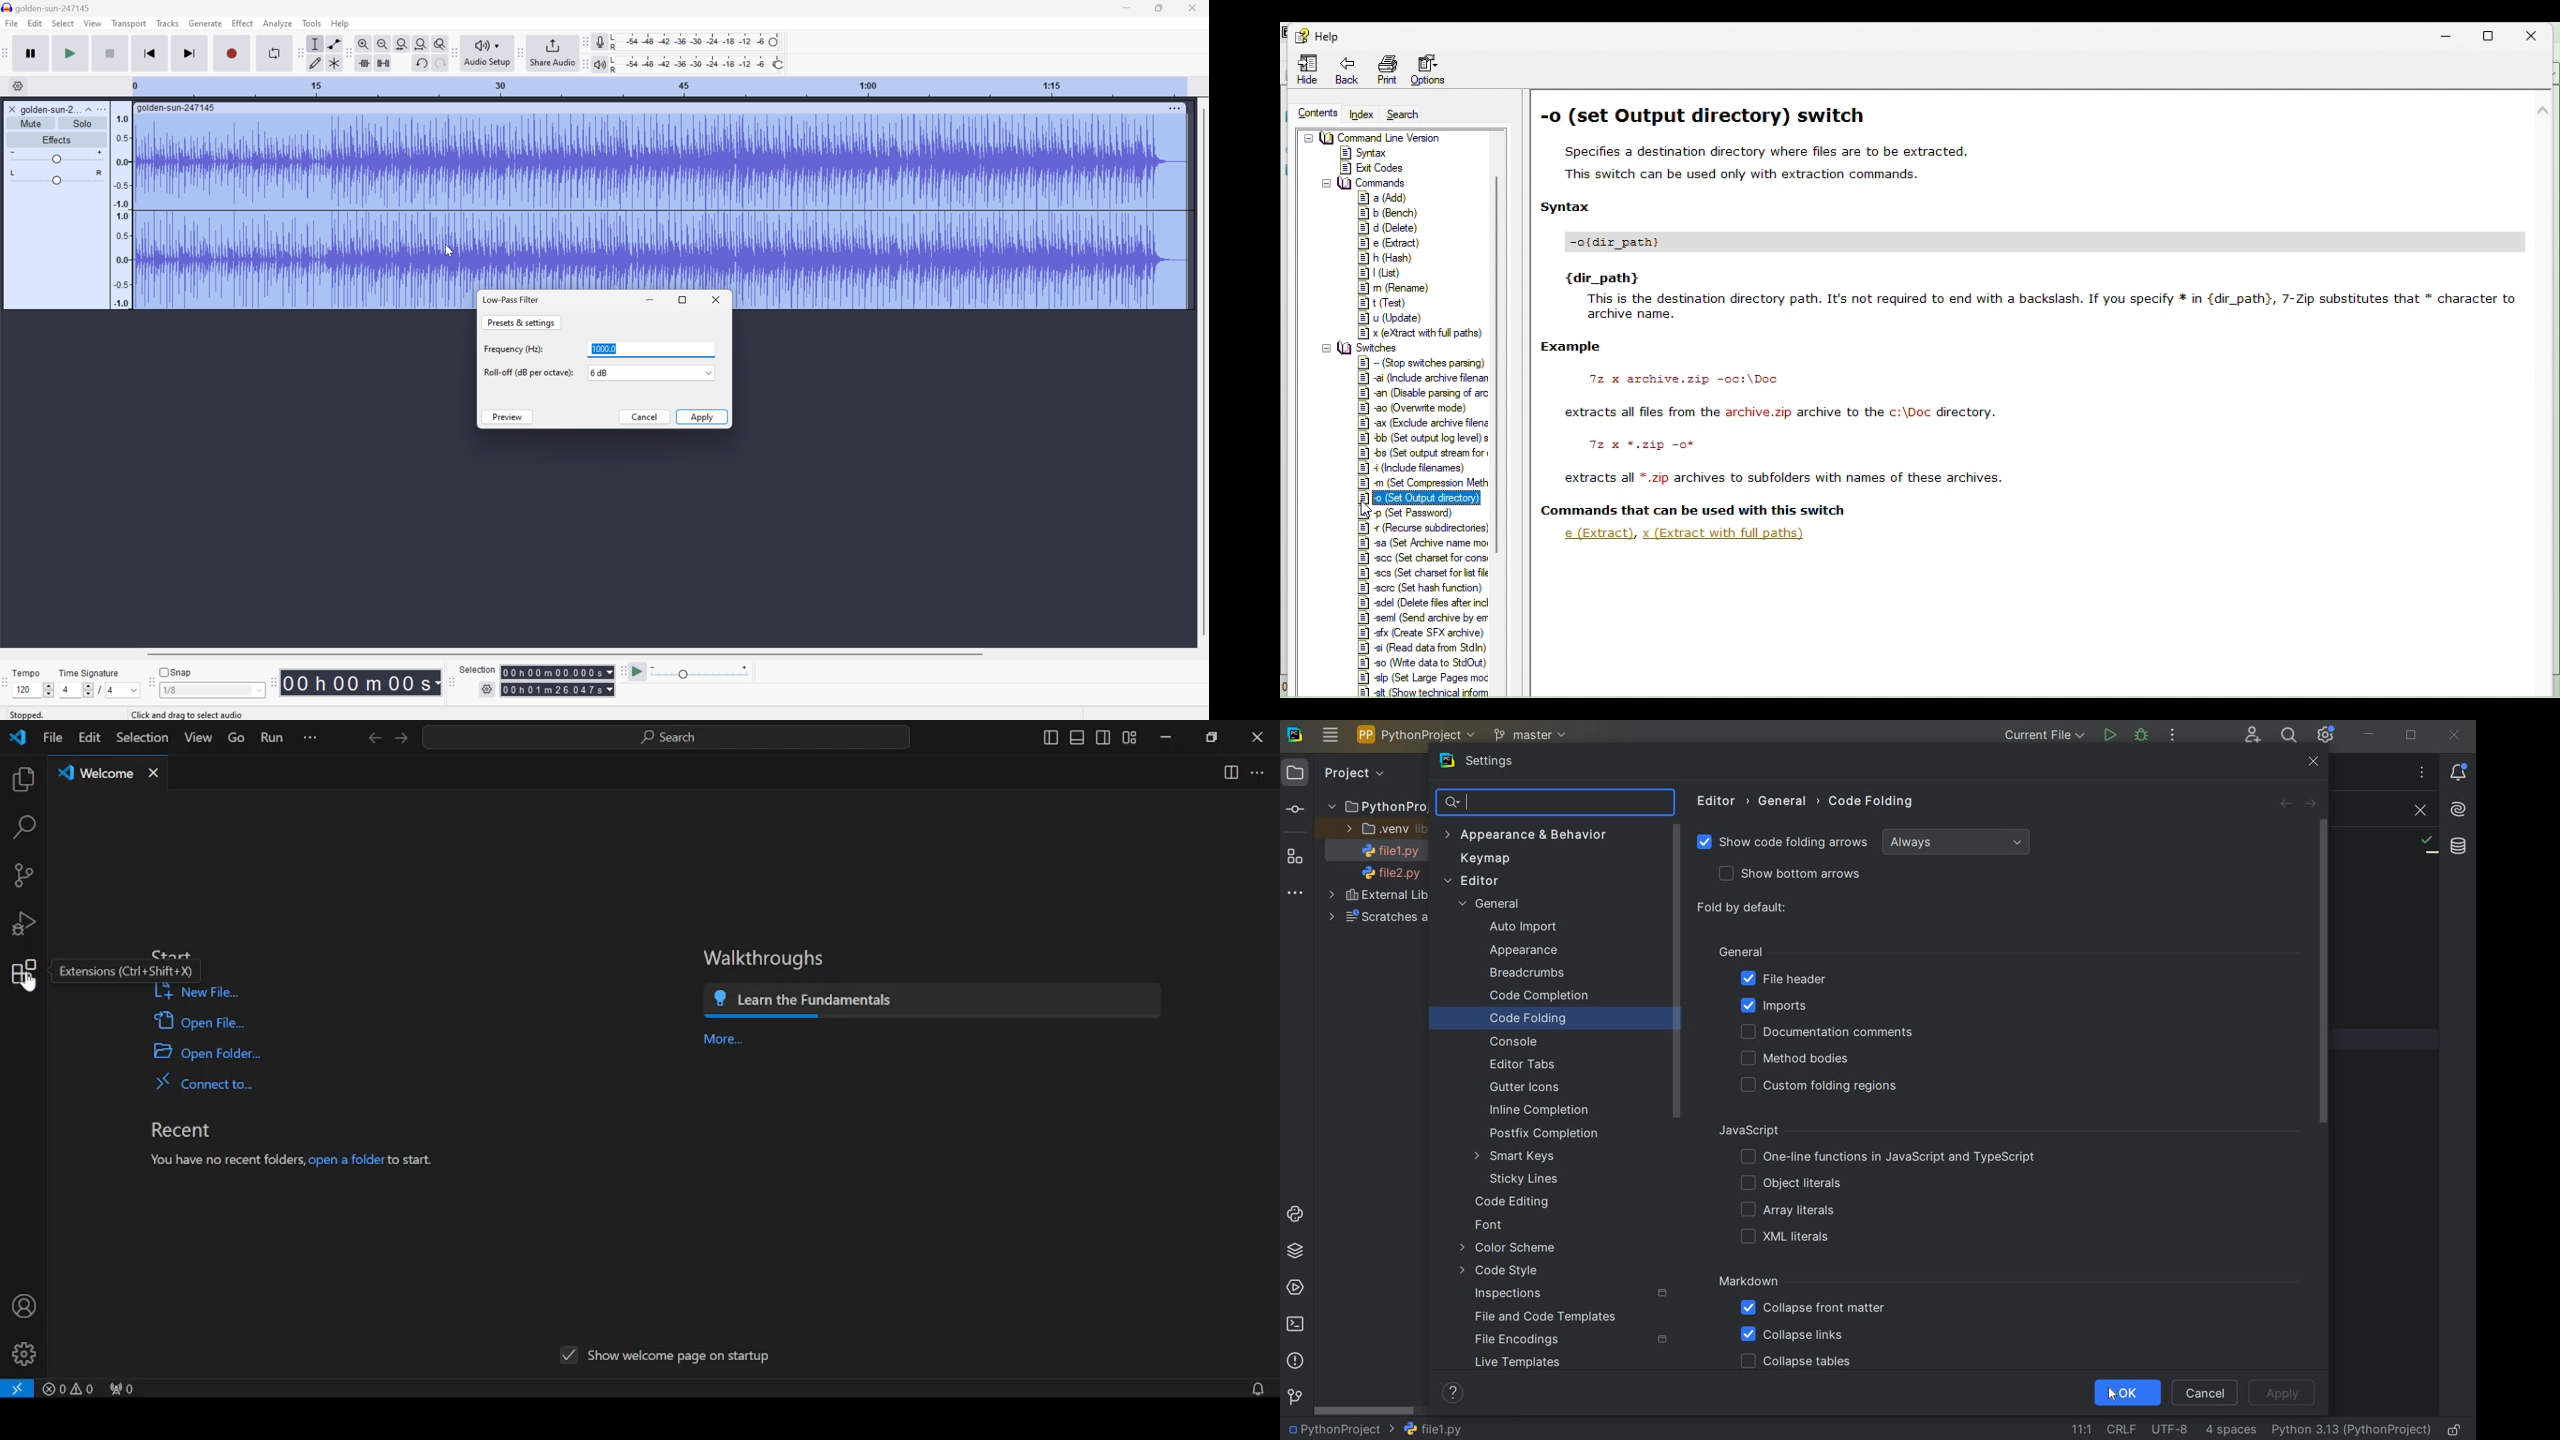 This screenshot has height=1456, width=2576. What do you see at coordinates (529, 372) in the screenshot?
I see `Roll-off (dB per octave):` at bounding box center [529, 372].